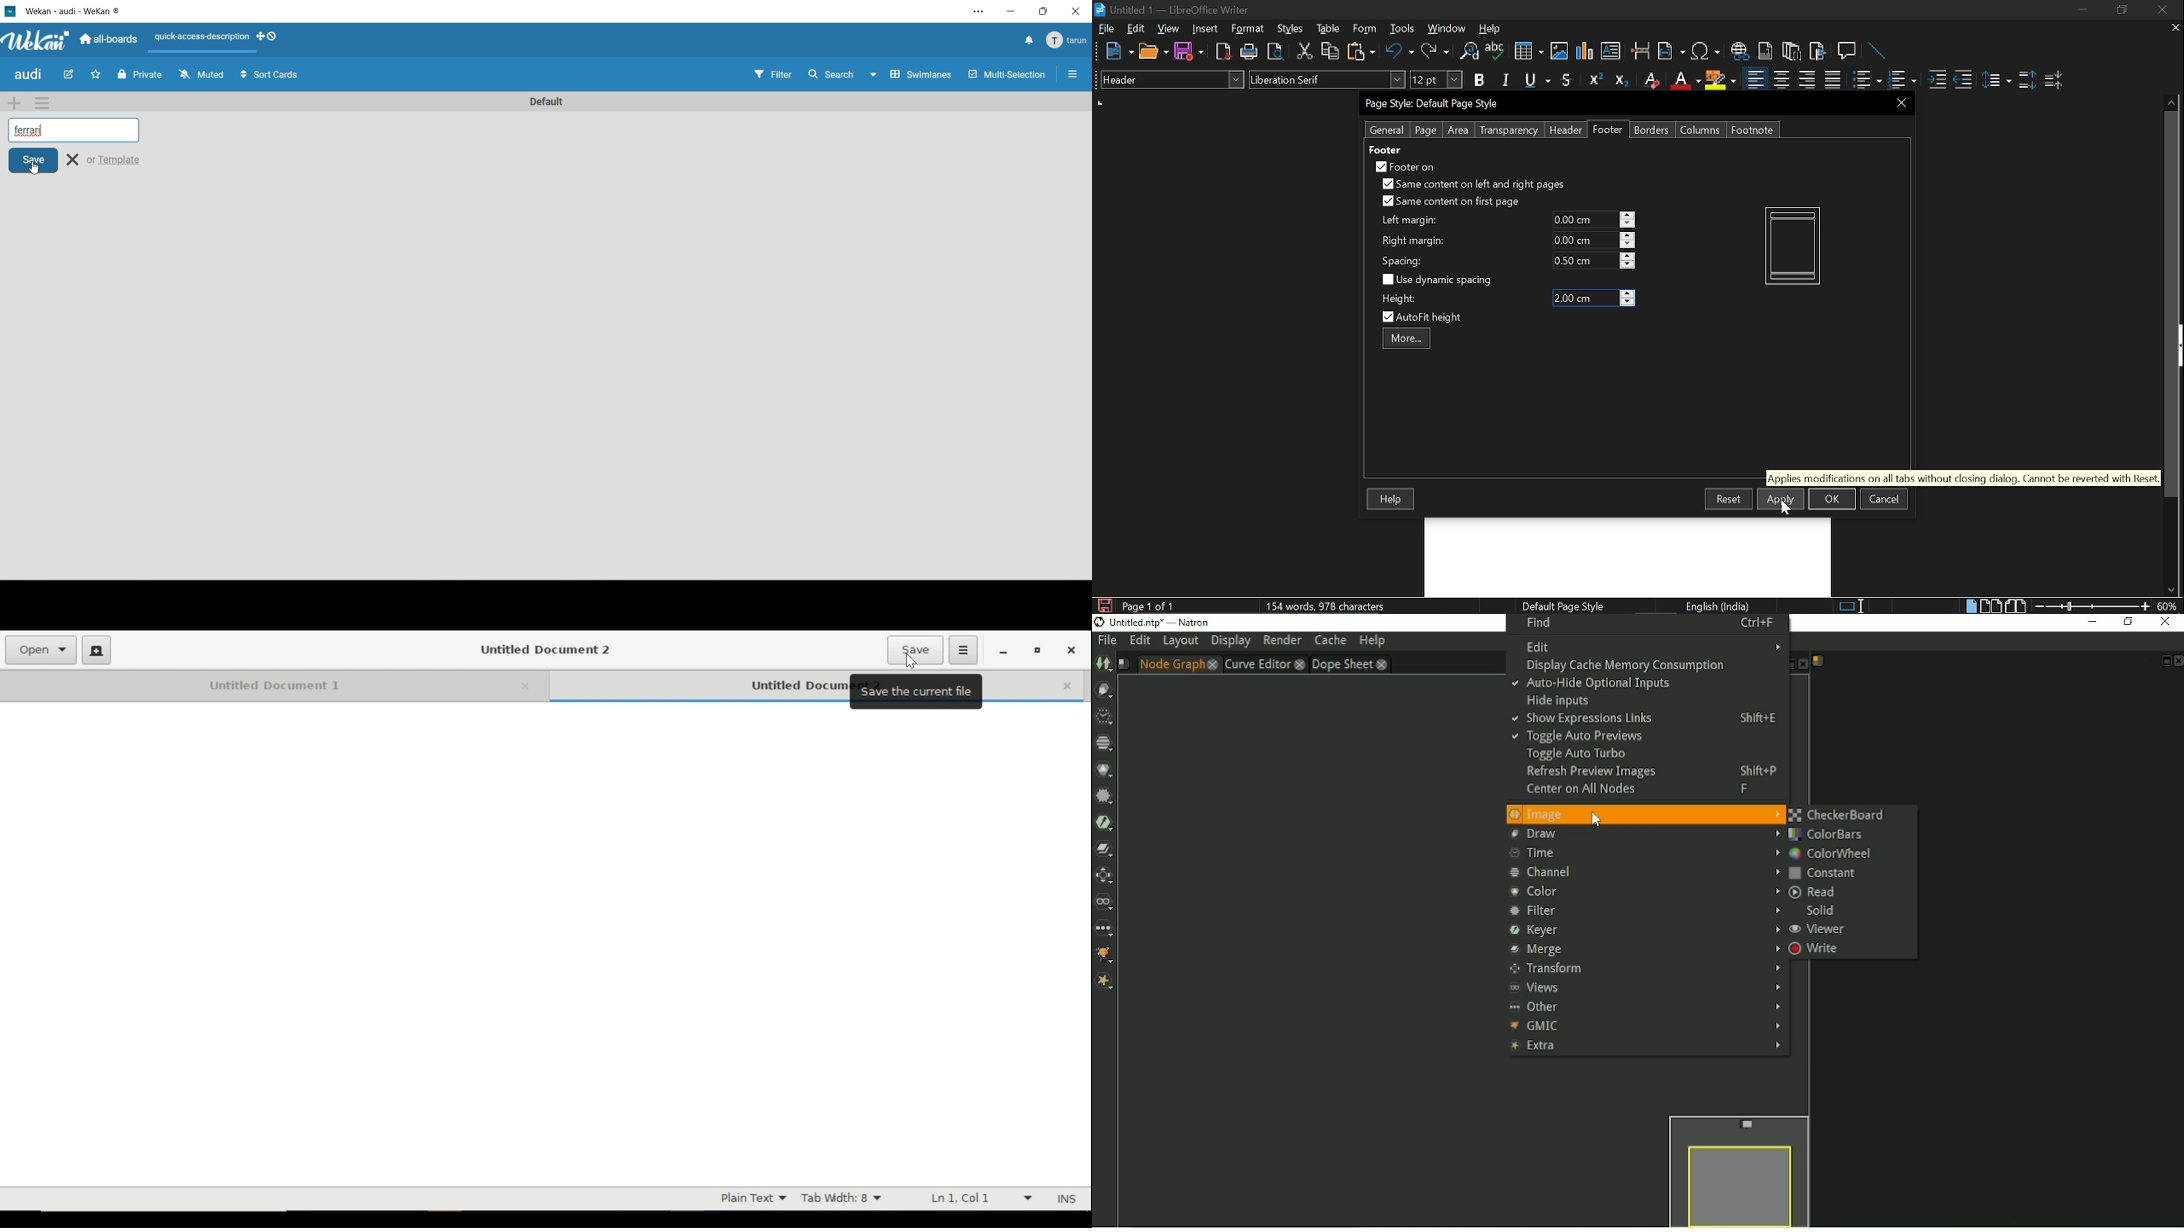 The image size is (2184, 1232). Describe the element at coordinates (1118, 51) in the screenshot. I see `NEw` at that location.